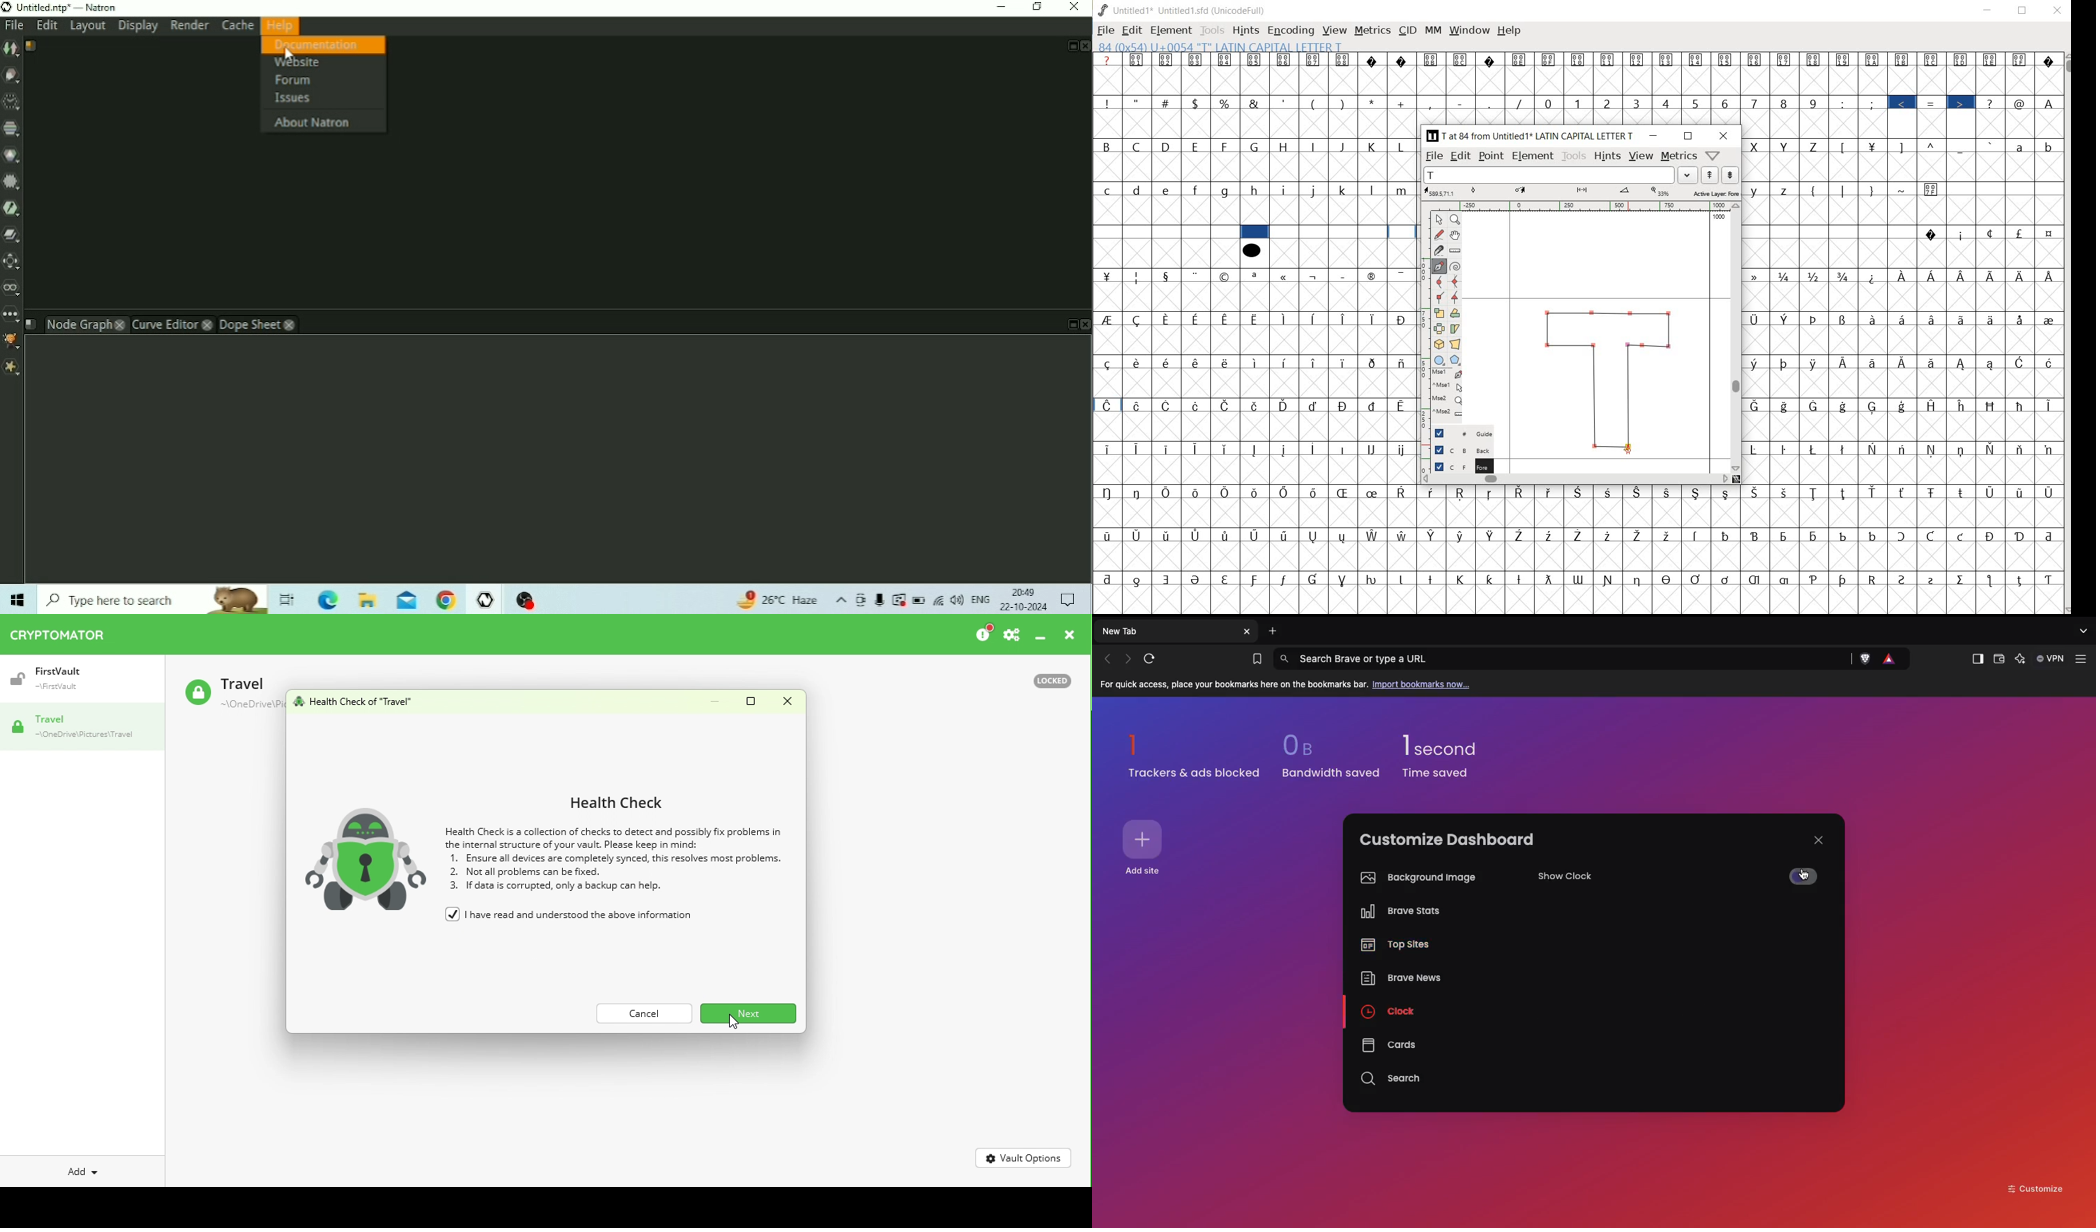 This screenshot has width=2100, height=1232. What do you see at coordinates (1756, 448) in the screenshot?
I see `Symbol` at bounding box center [1756, 448].